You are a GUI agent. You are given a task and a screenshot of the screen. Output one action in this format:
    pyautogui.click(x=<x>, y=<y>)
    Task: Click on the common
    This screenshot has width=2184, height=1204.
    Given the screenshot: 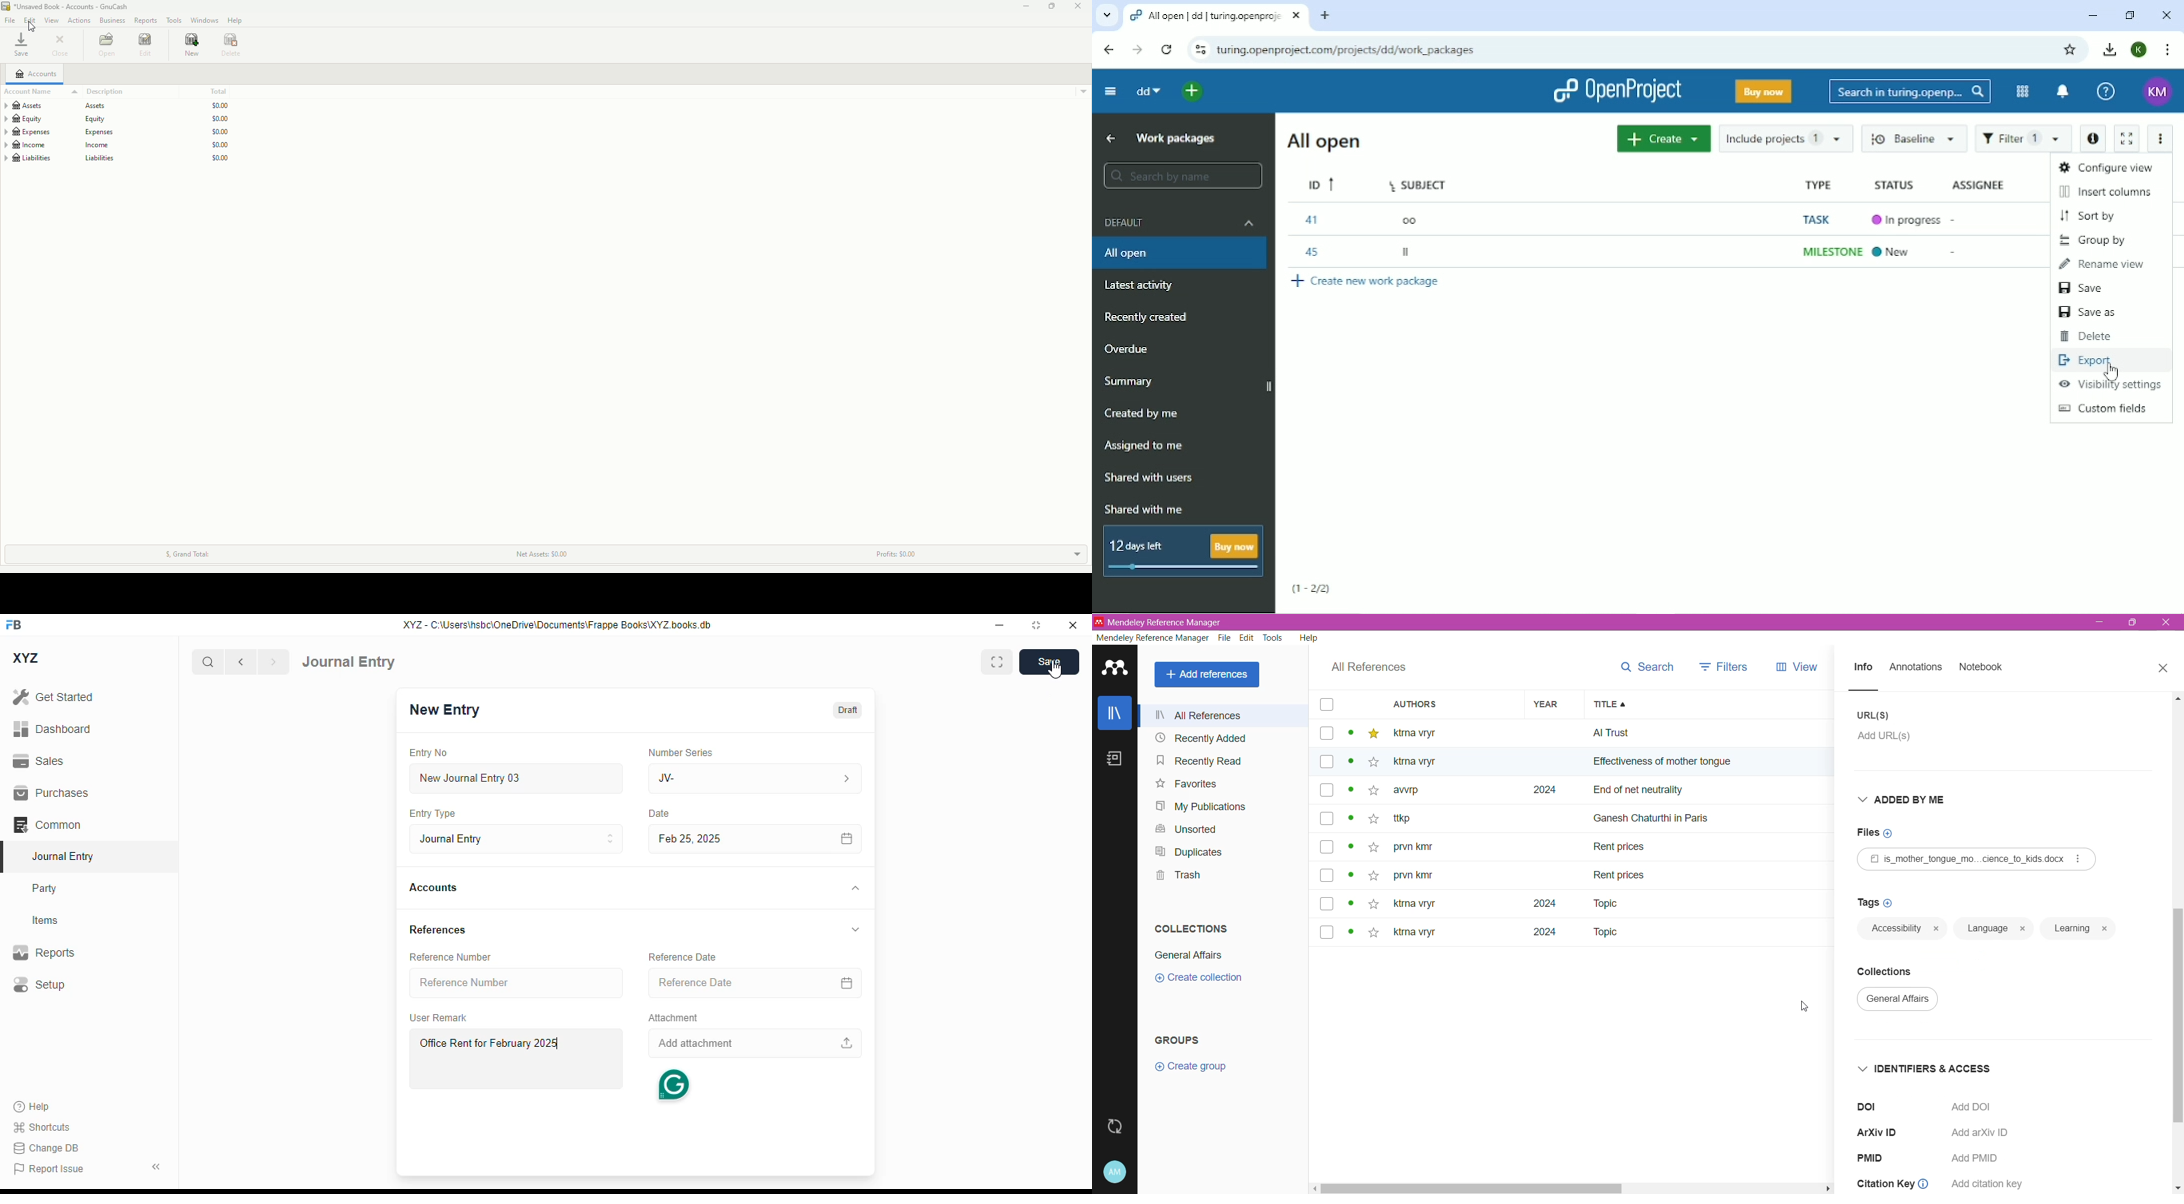 What is the action you would take?
    pyautogui.click(x=47, y=825)
    